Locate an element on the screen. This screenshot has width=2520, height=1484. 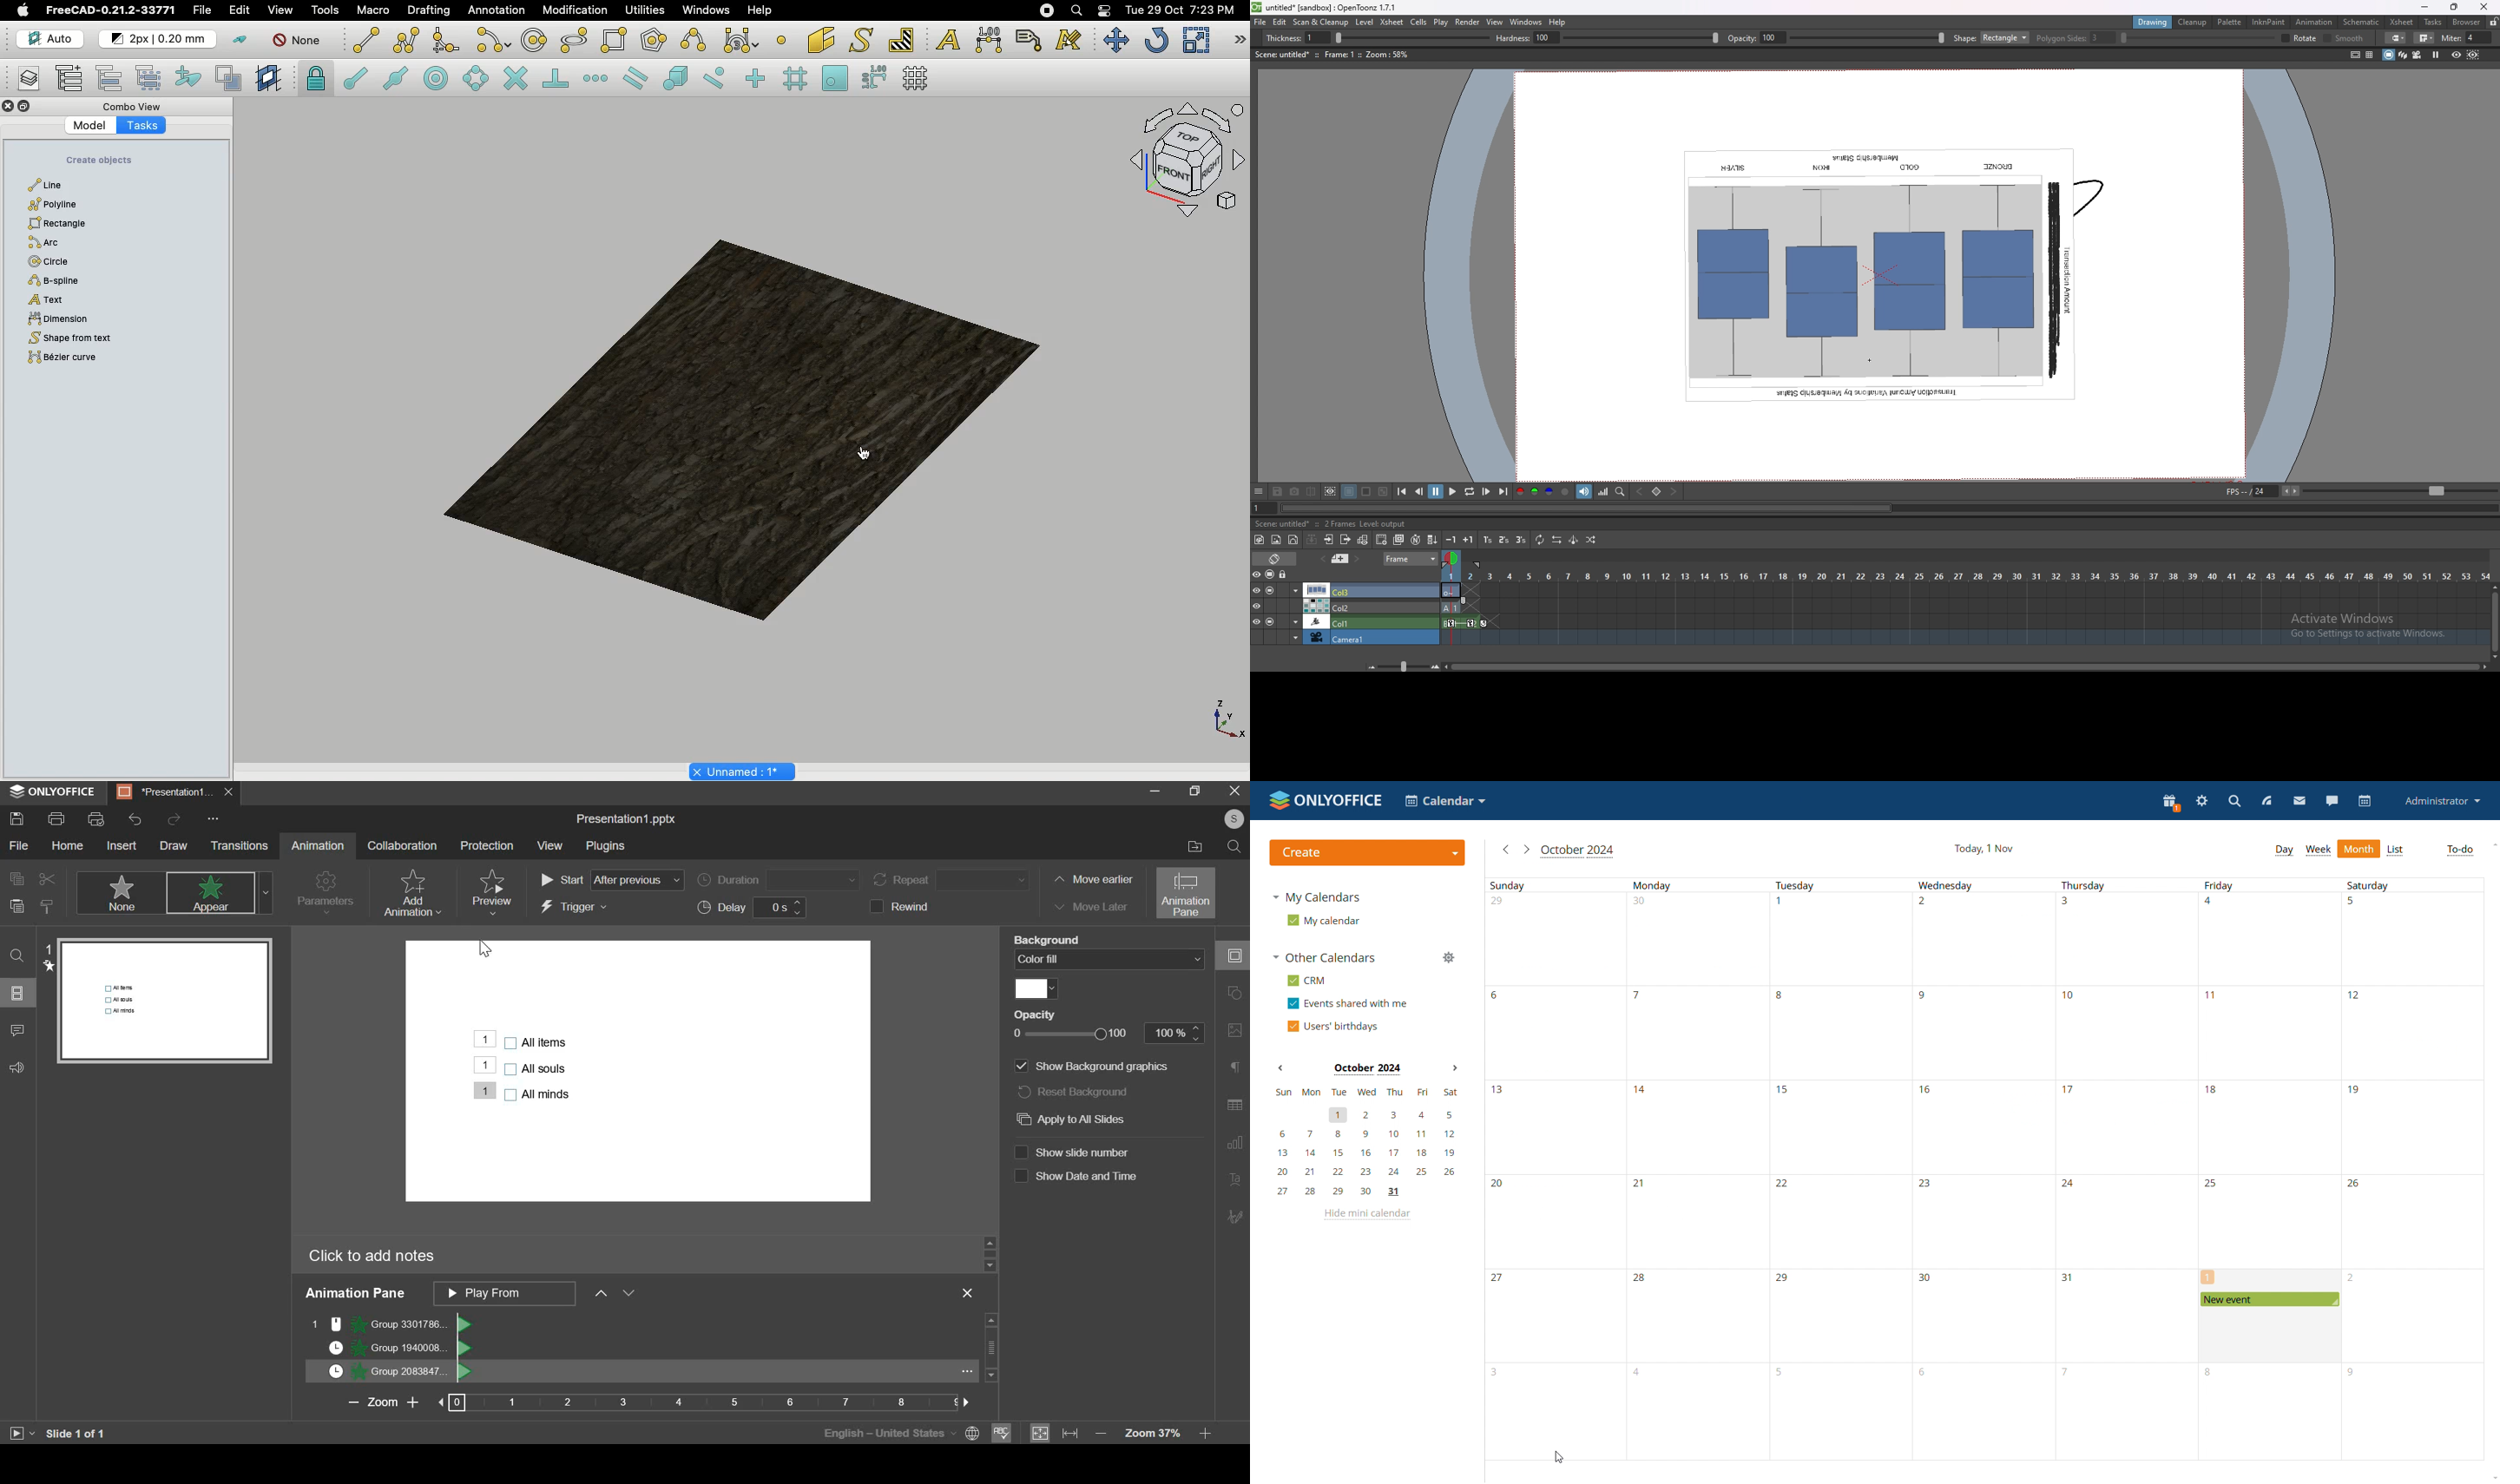
bullet points is located at coordinates (536, 1070).